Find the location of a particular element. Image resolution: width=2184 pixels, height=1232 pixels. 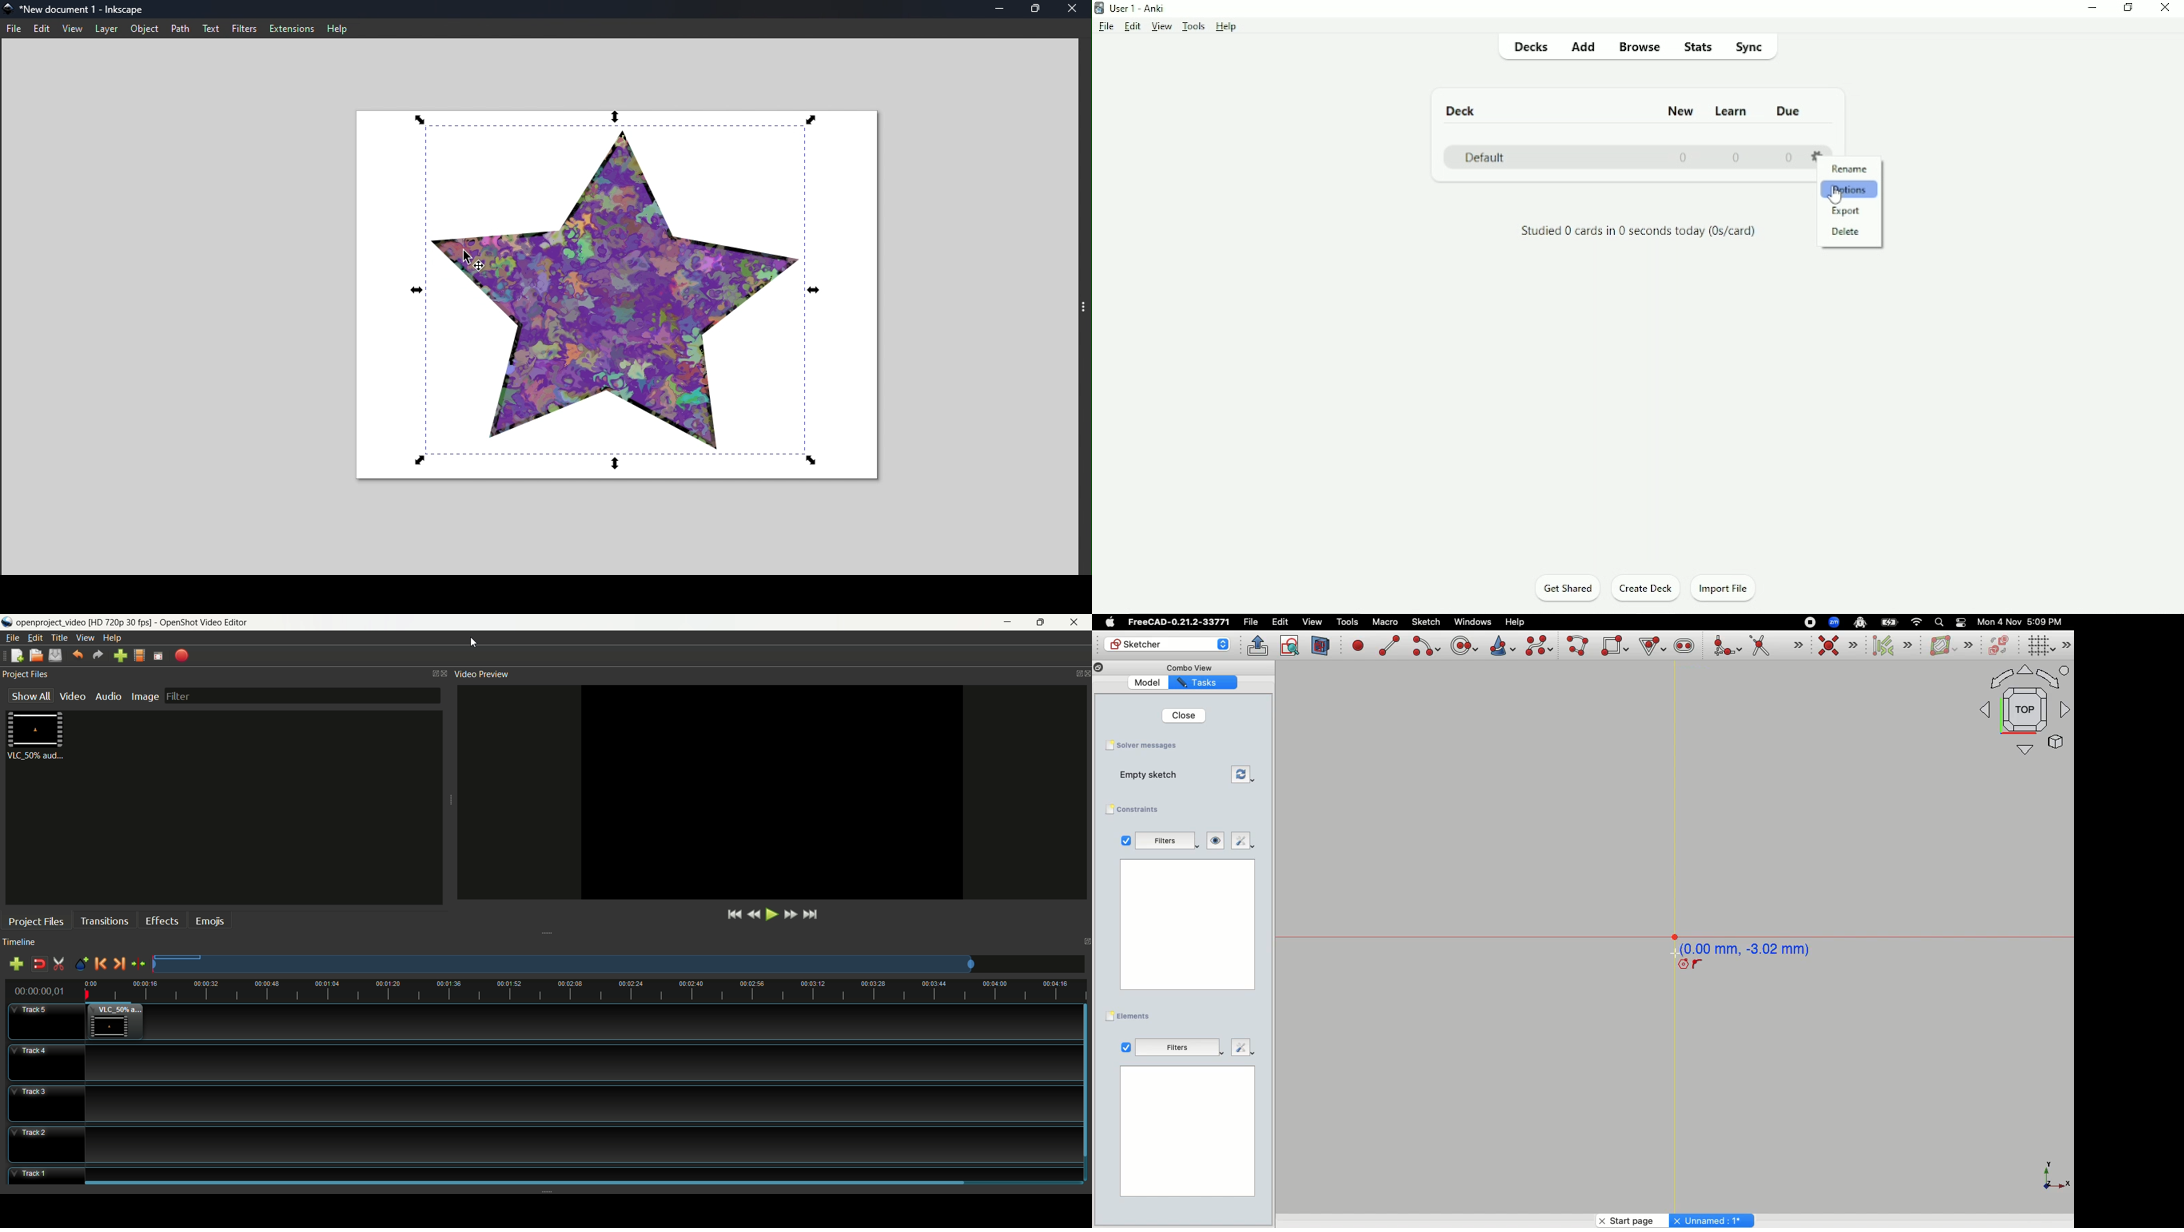

Stats is located at coordinates (1699, 46).